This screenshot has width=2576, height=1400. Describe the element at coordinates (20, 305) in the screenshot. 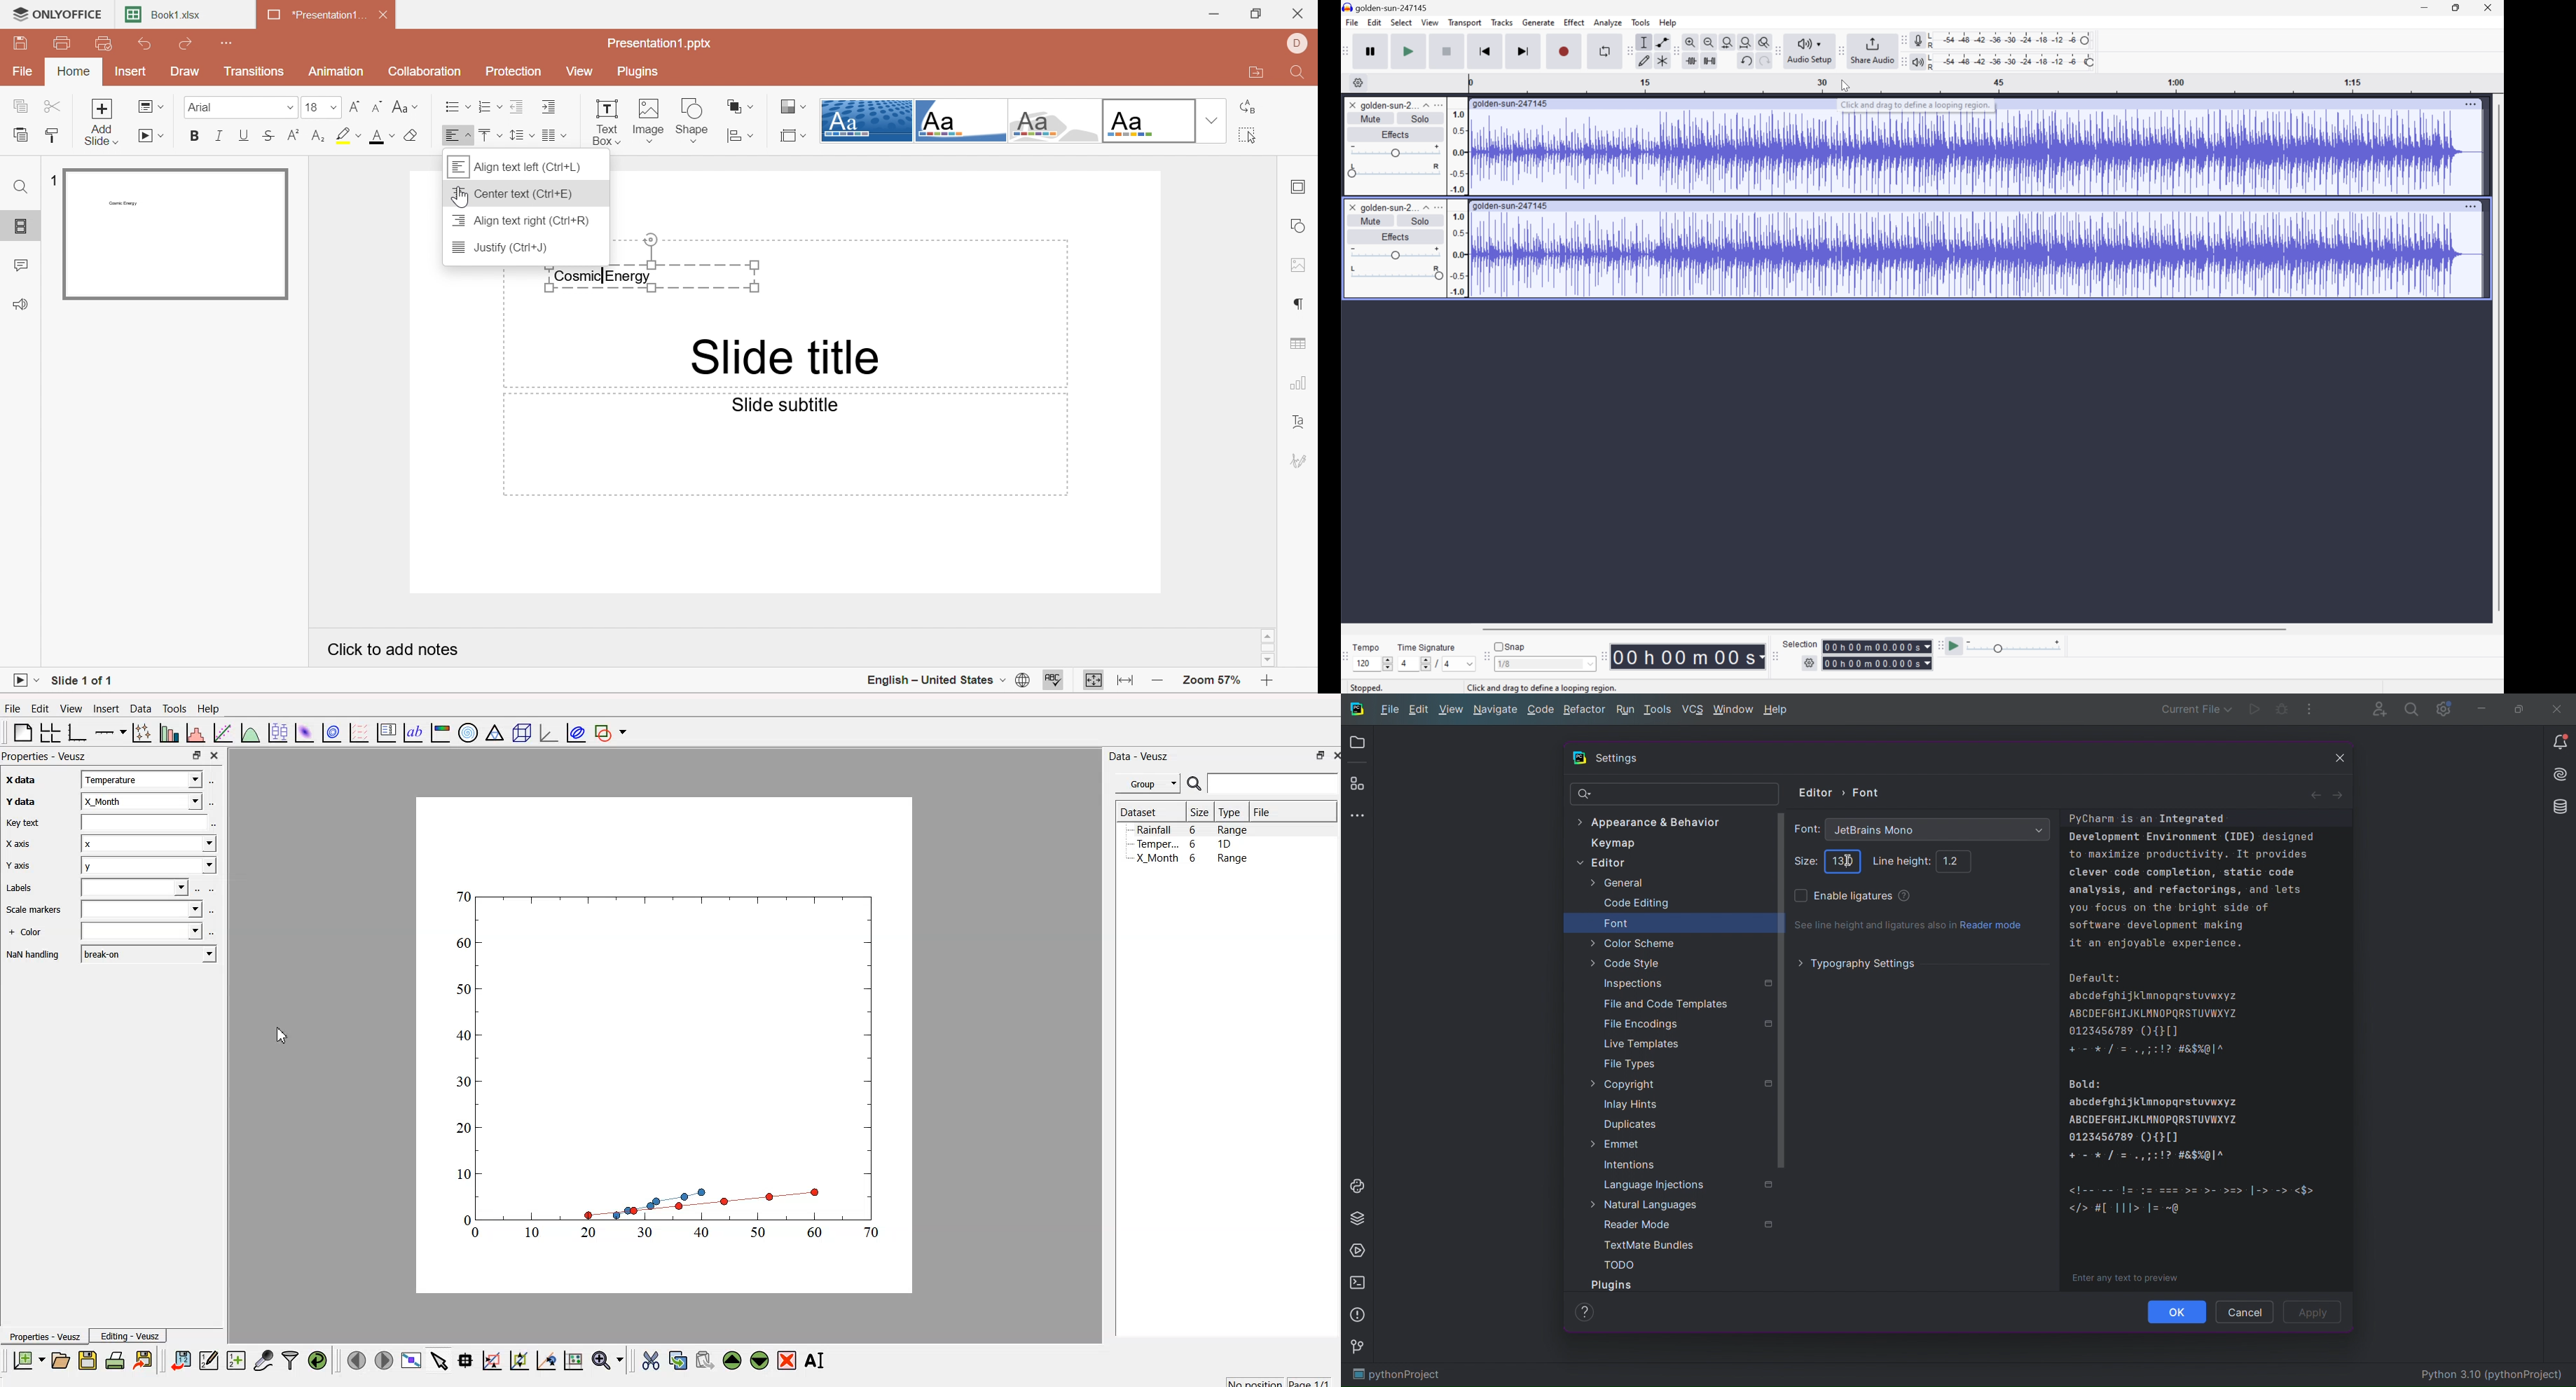

I see `Feedback & Support` at that location.